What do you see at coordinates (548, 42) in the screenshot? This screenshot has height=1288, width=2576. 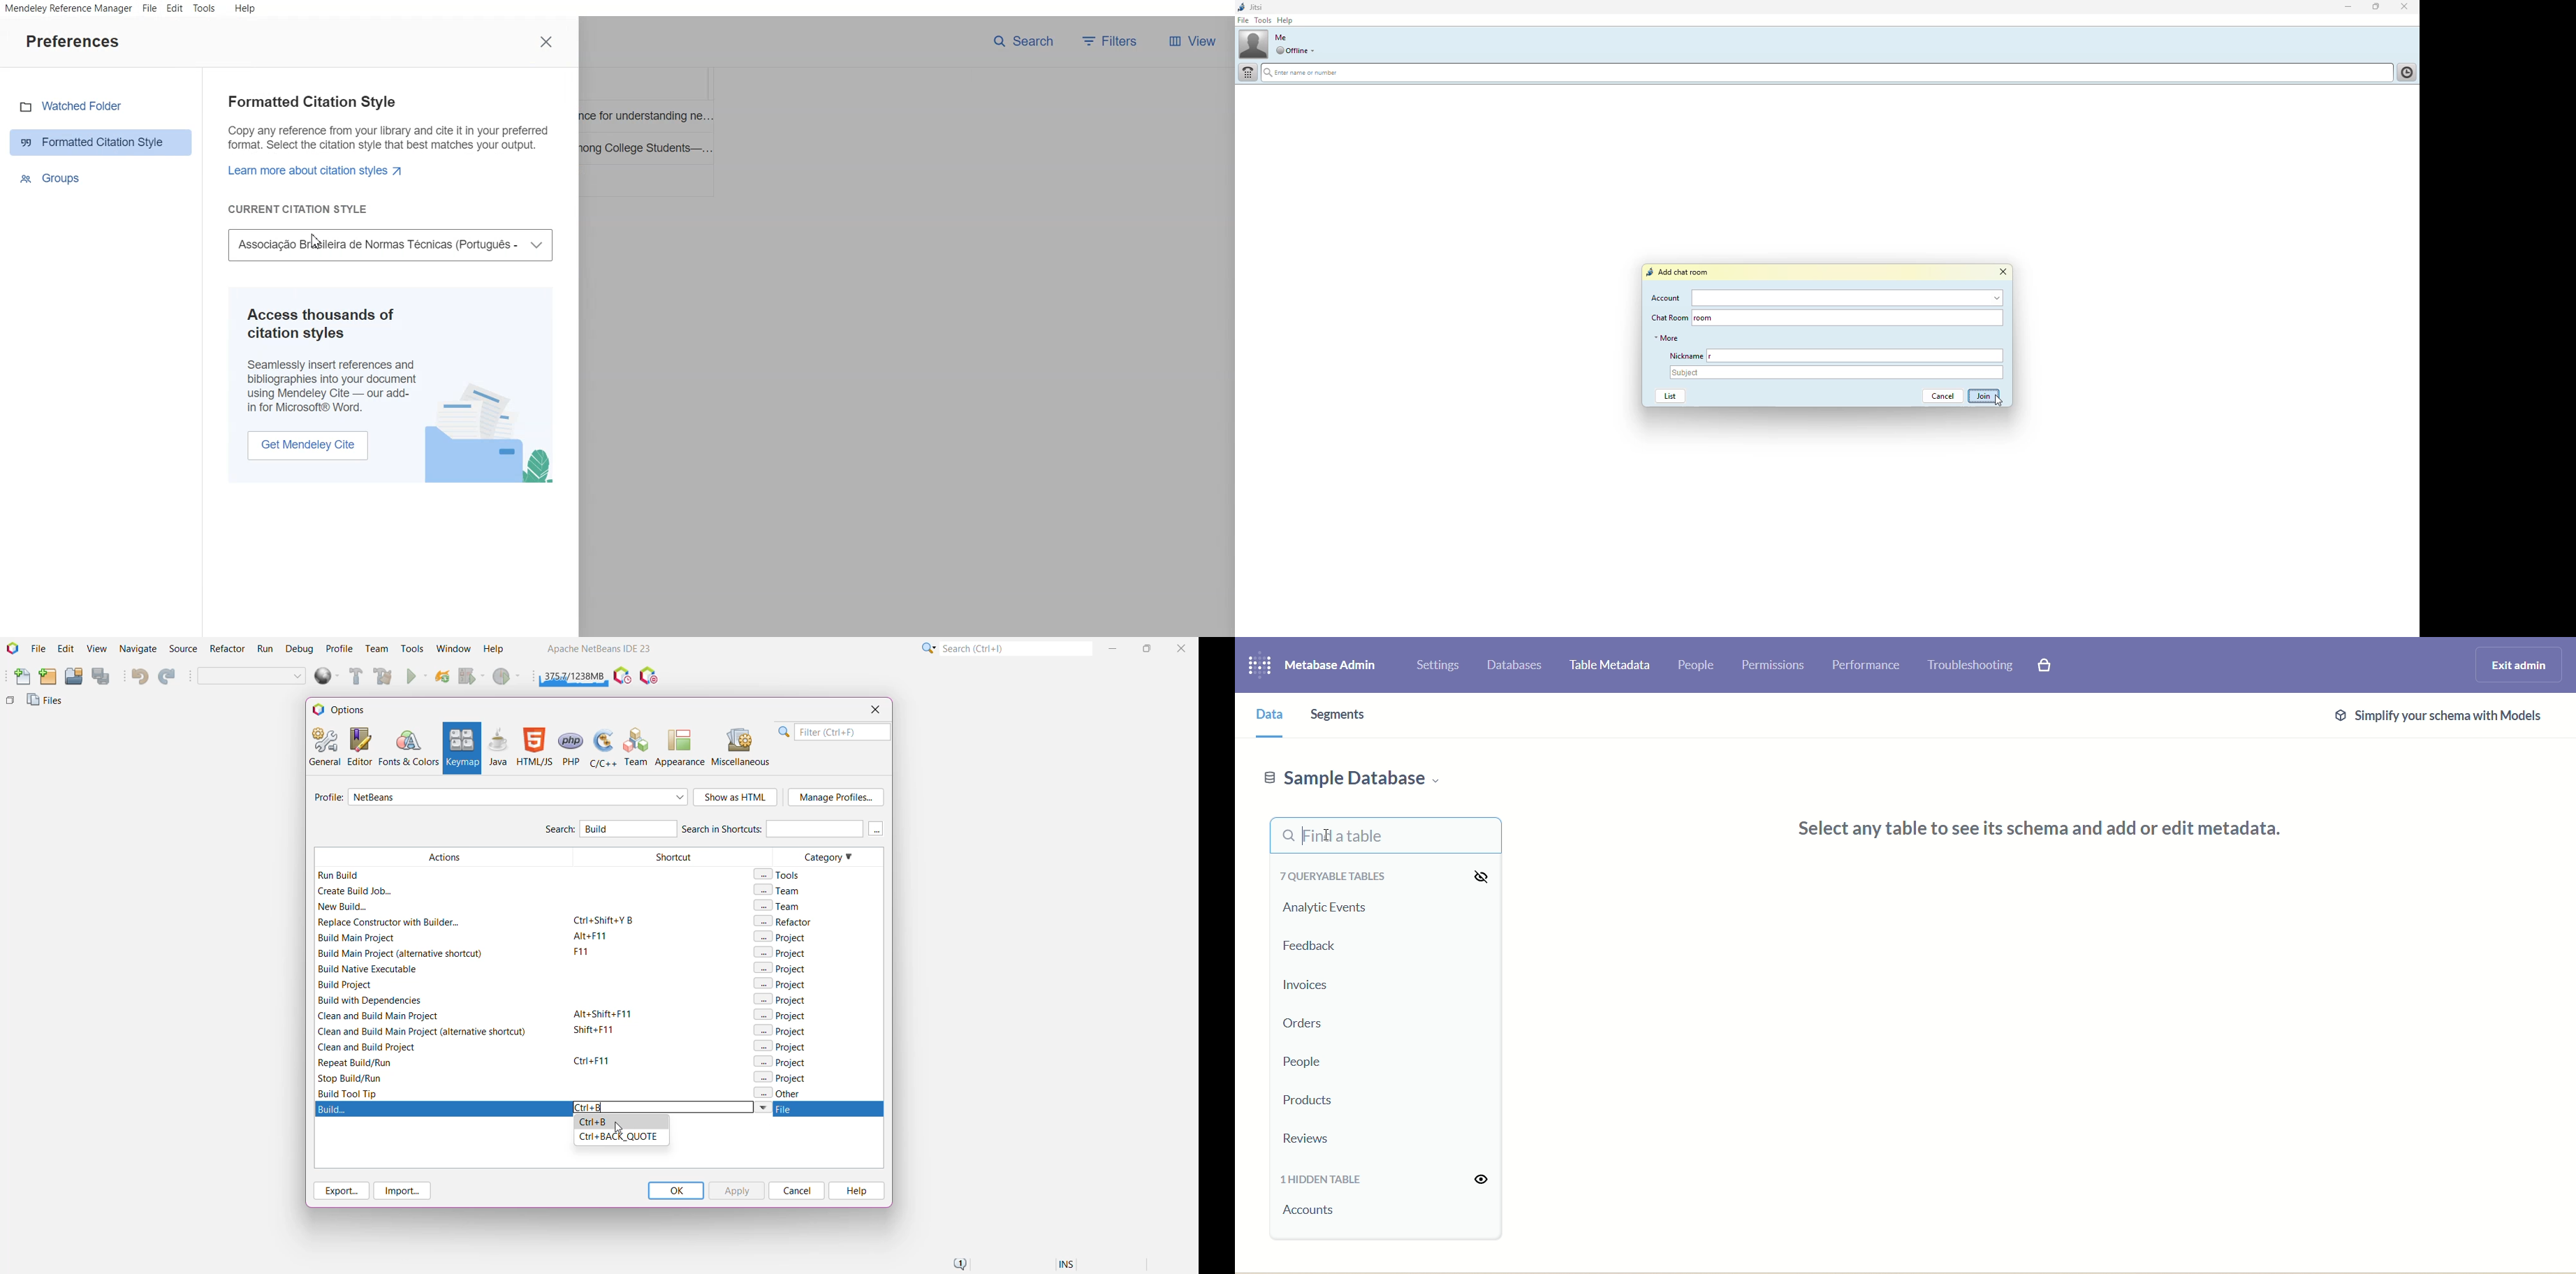 I see `Close` at bounding box center [548, 42].